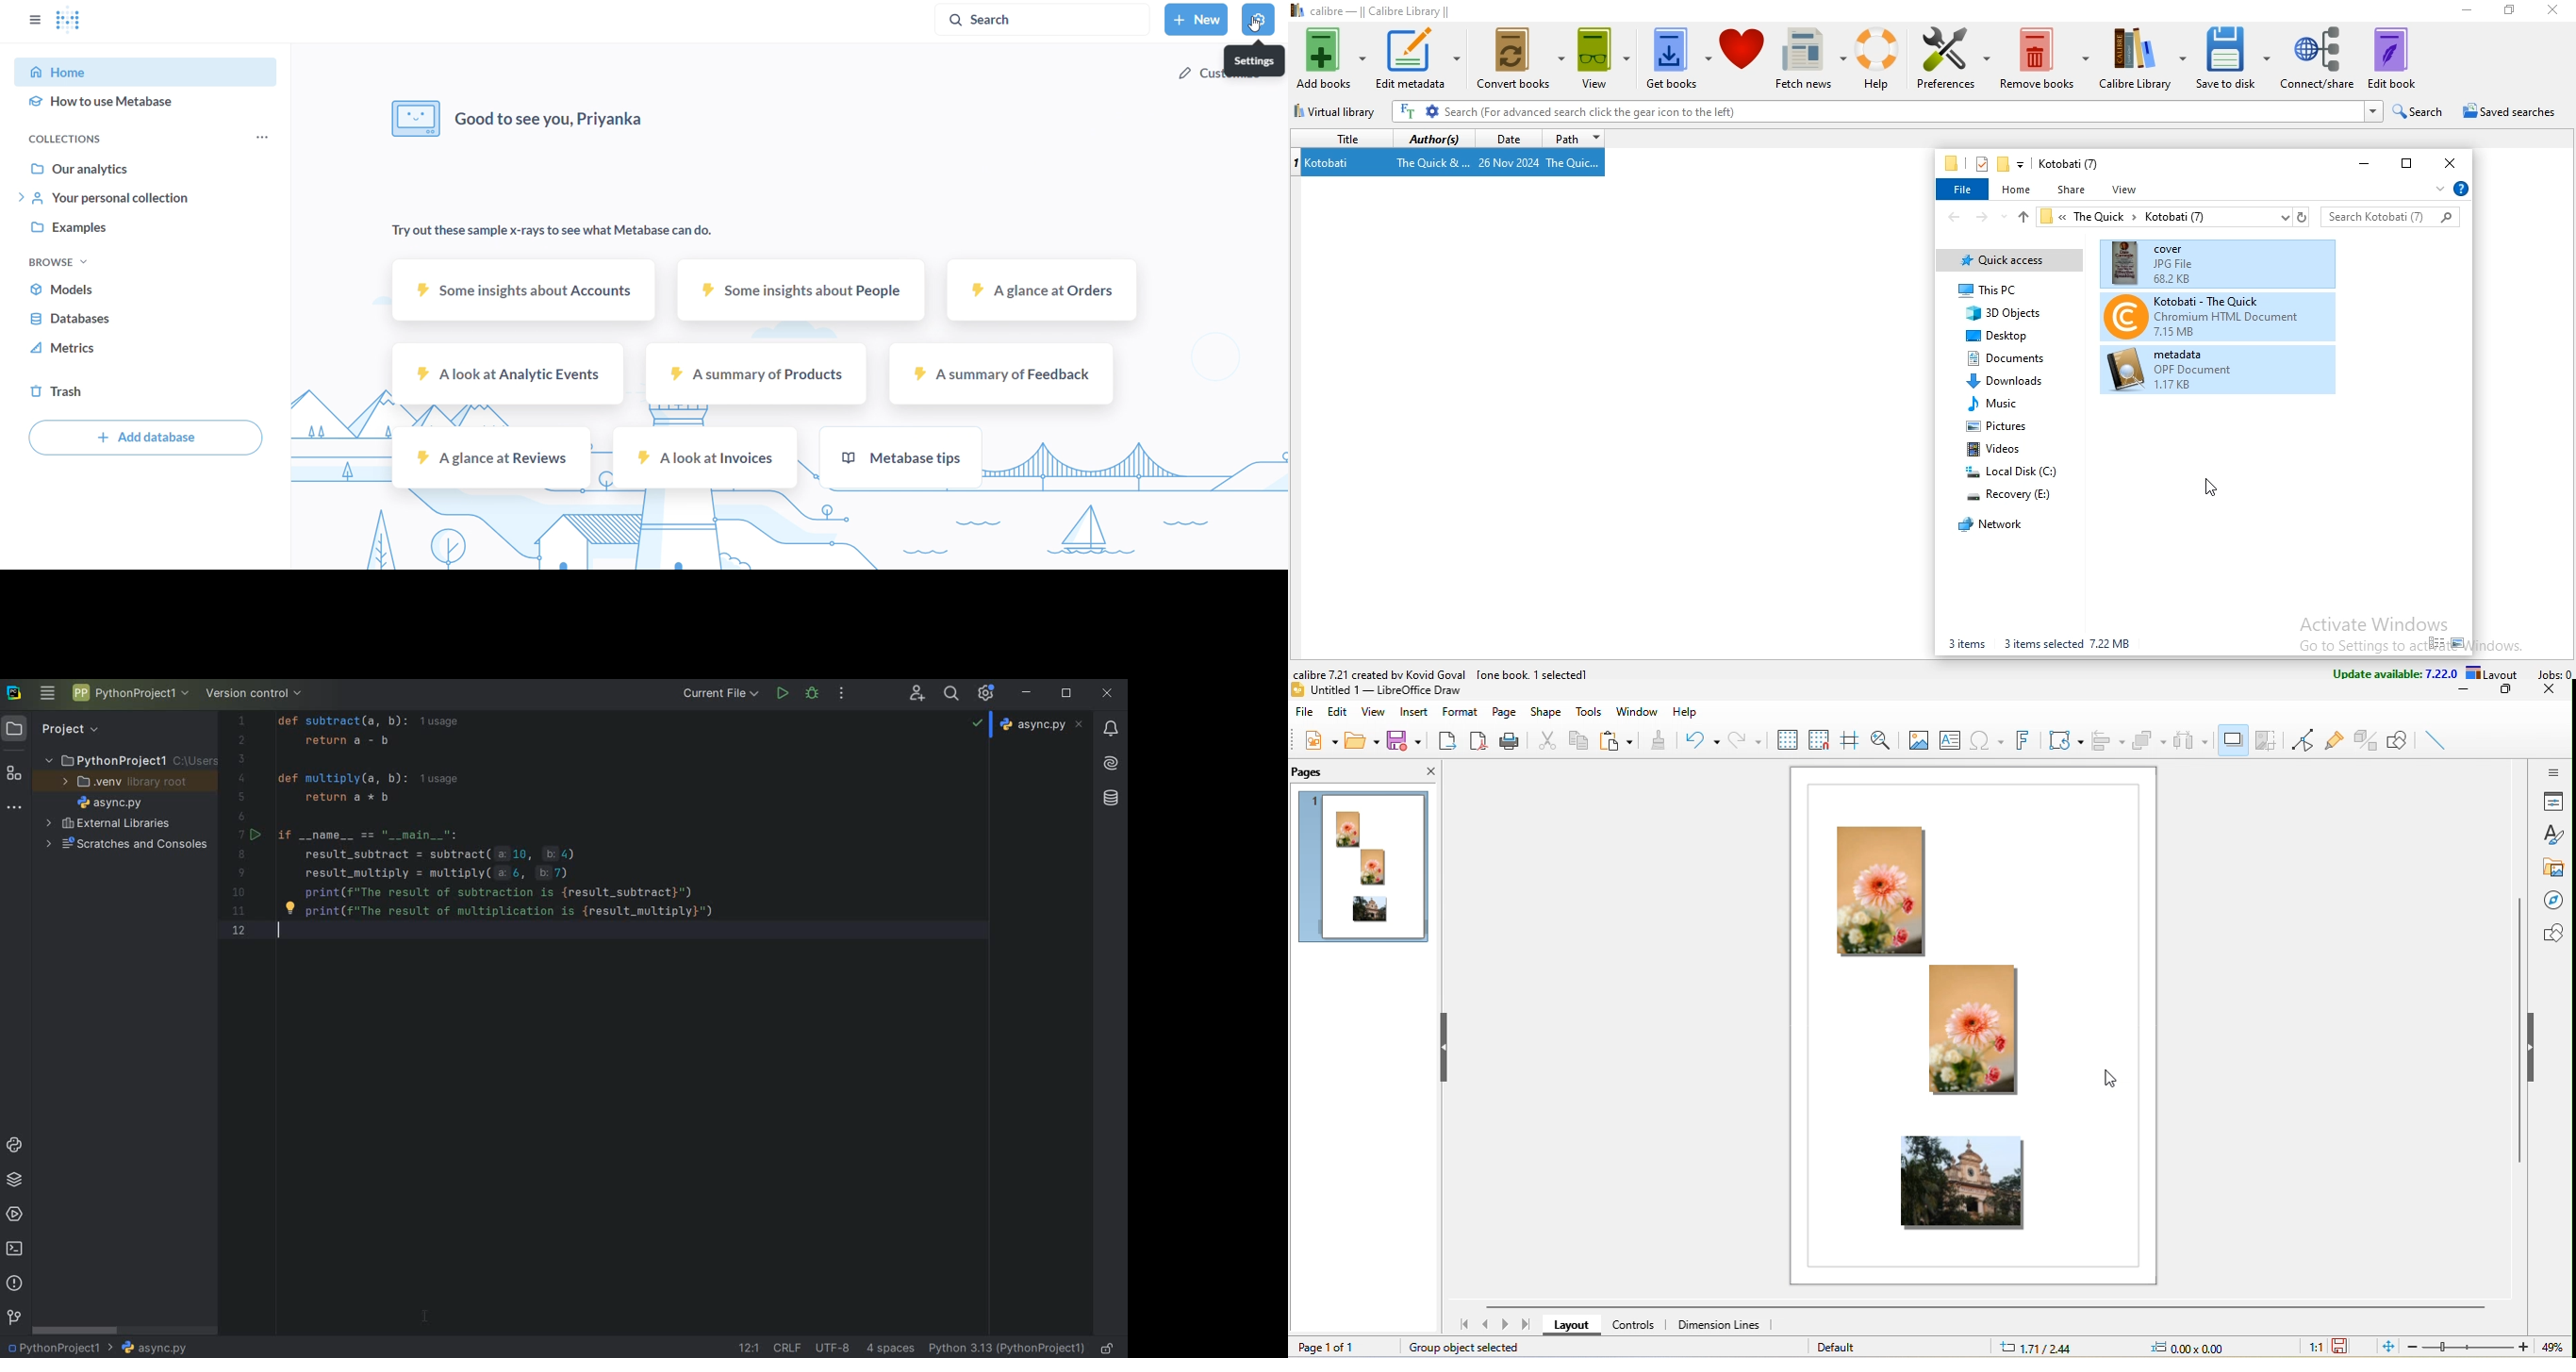 This screenshot has height=1372, width=2576. I want to click on fit to current window, so click(2385, 1347).